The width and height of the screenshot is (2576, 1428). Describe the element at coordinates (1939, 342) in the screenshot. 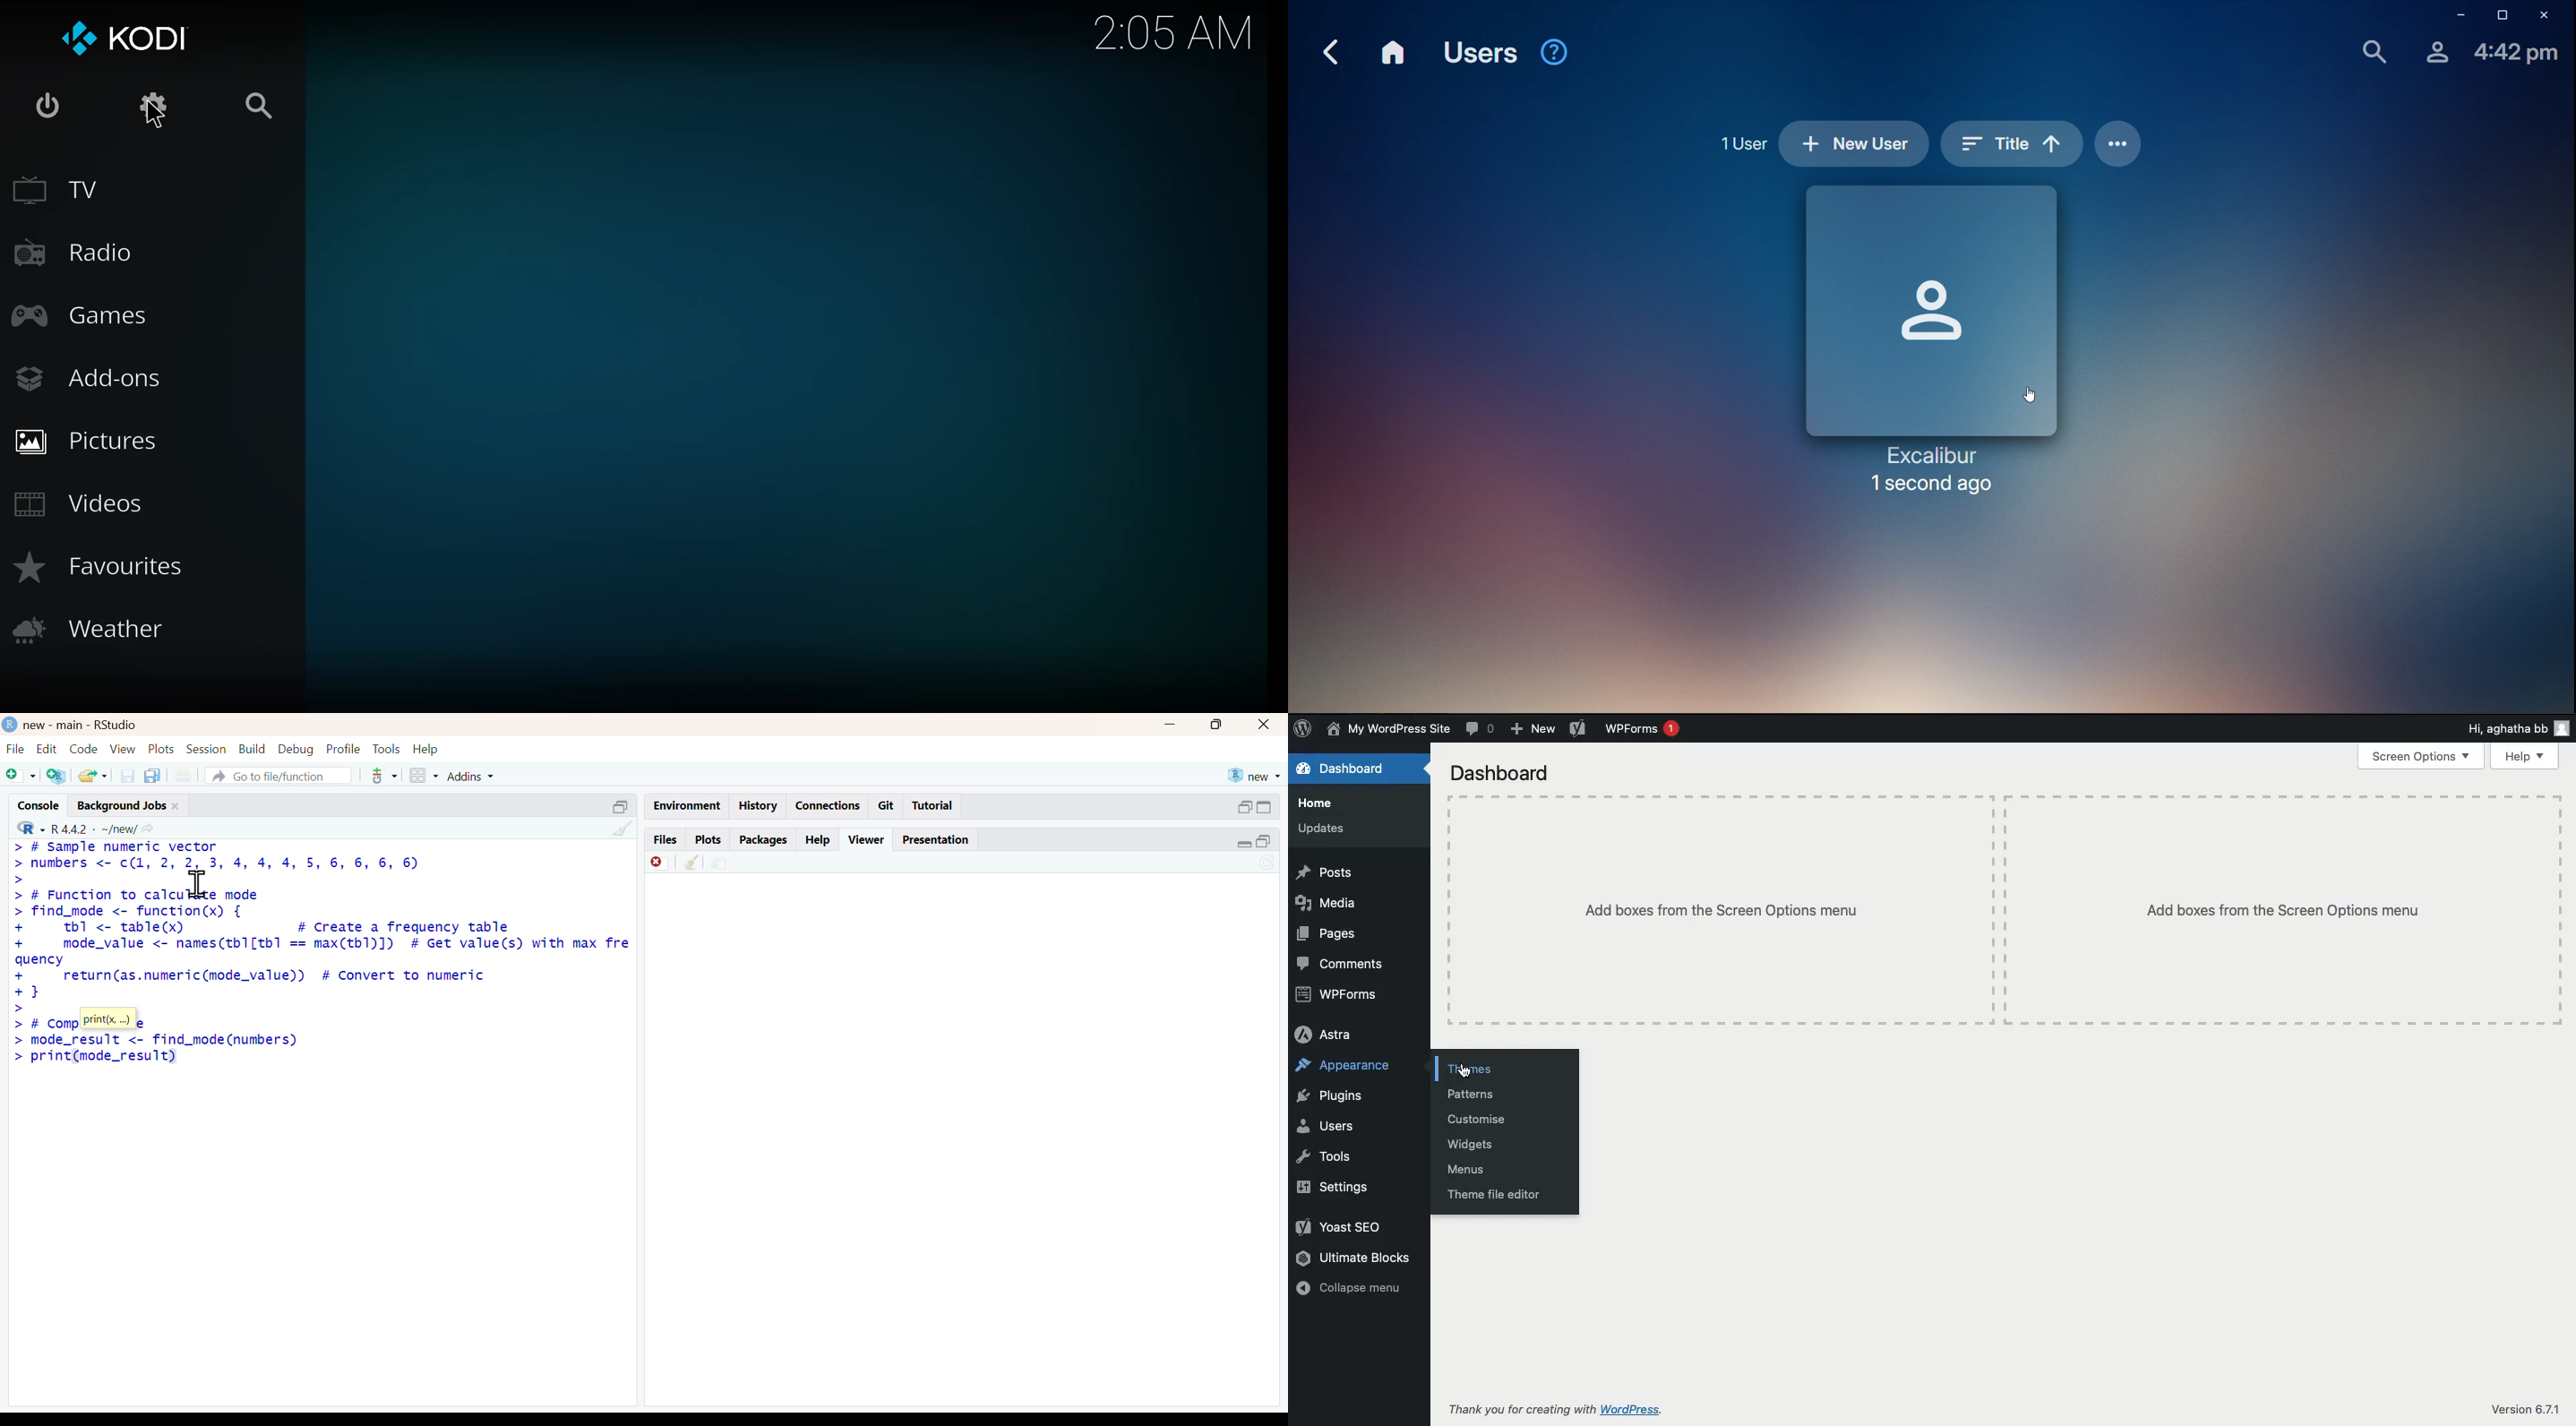

I see `Excalibur` at that location.